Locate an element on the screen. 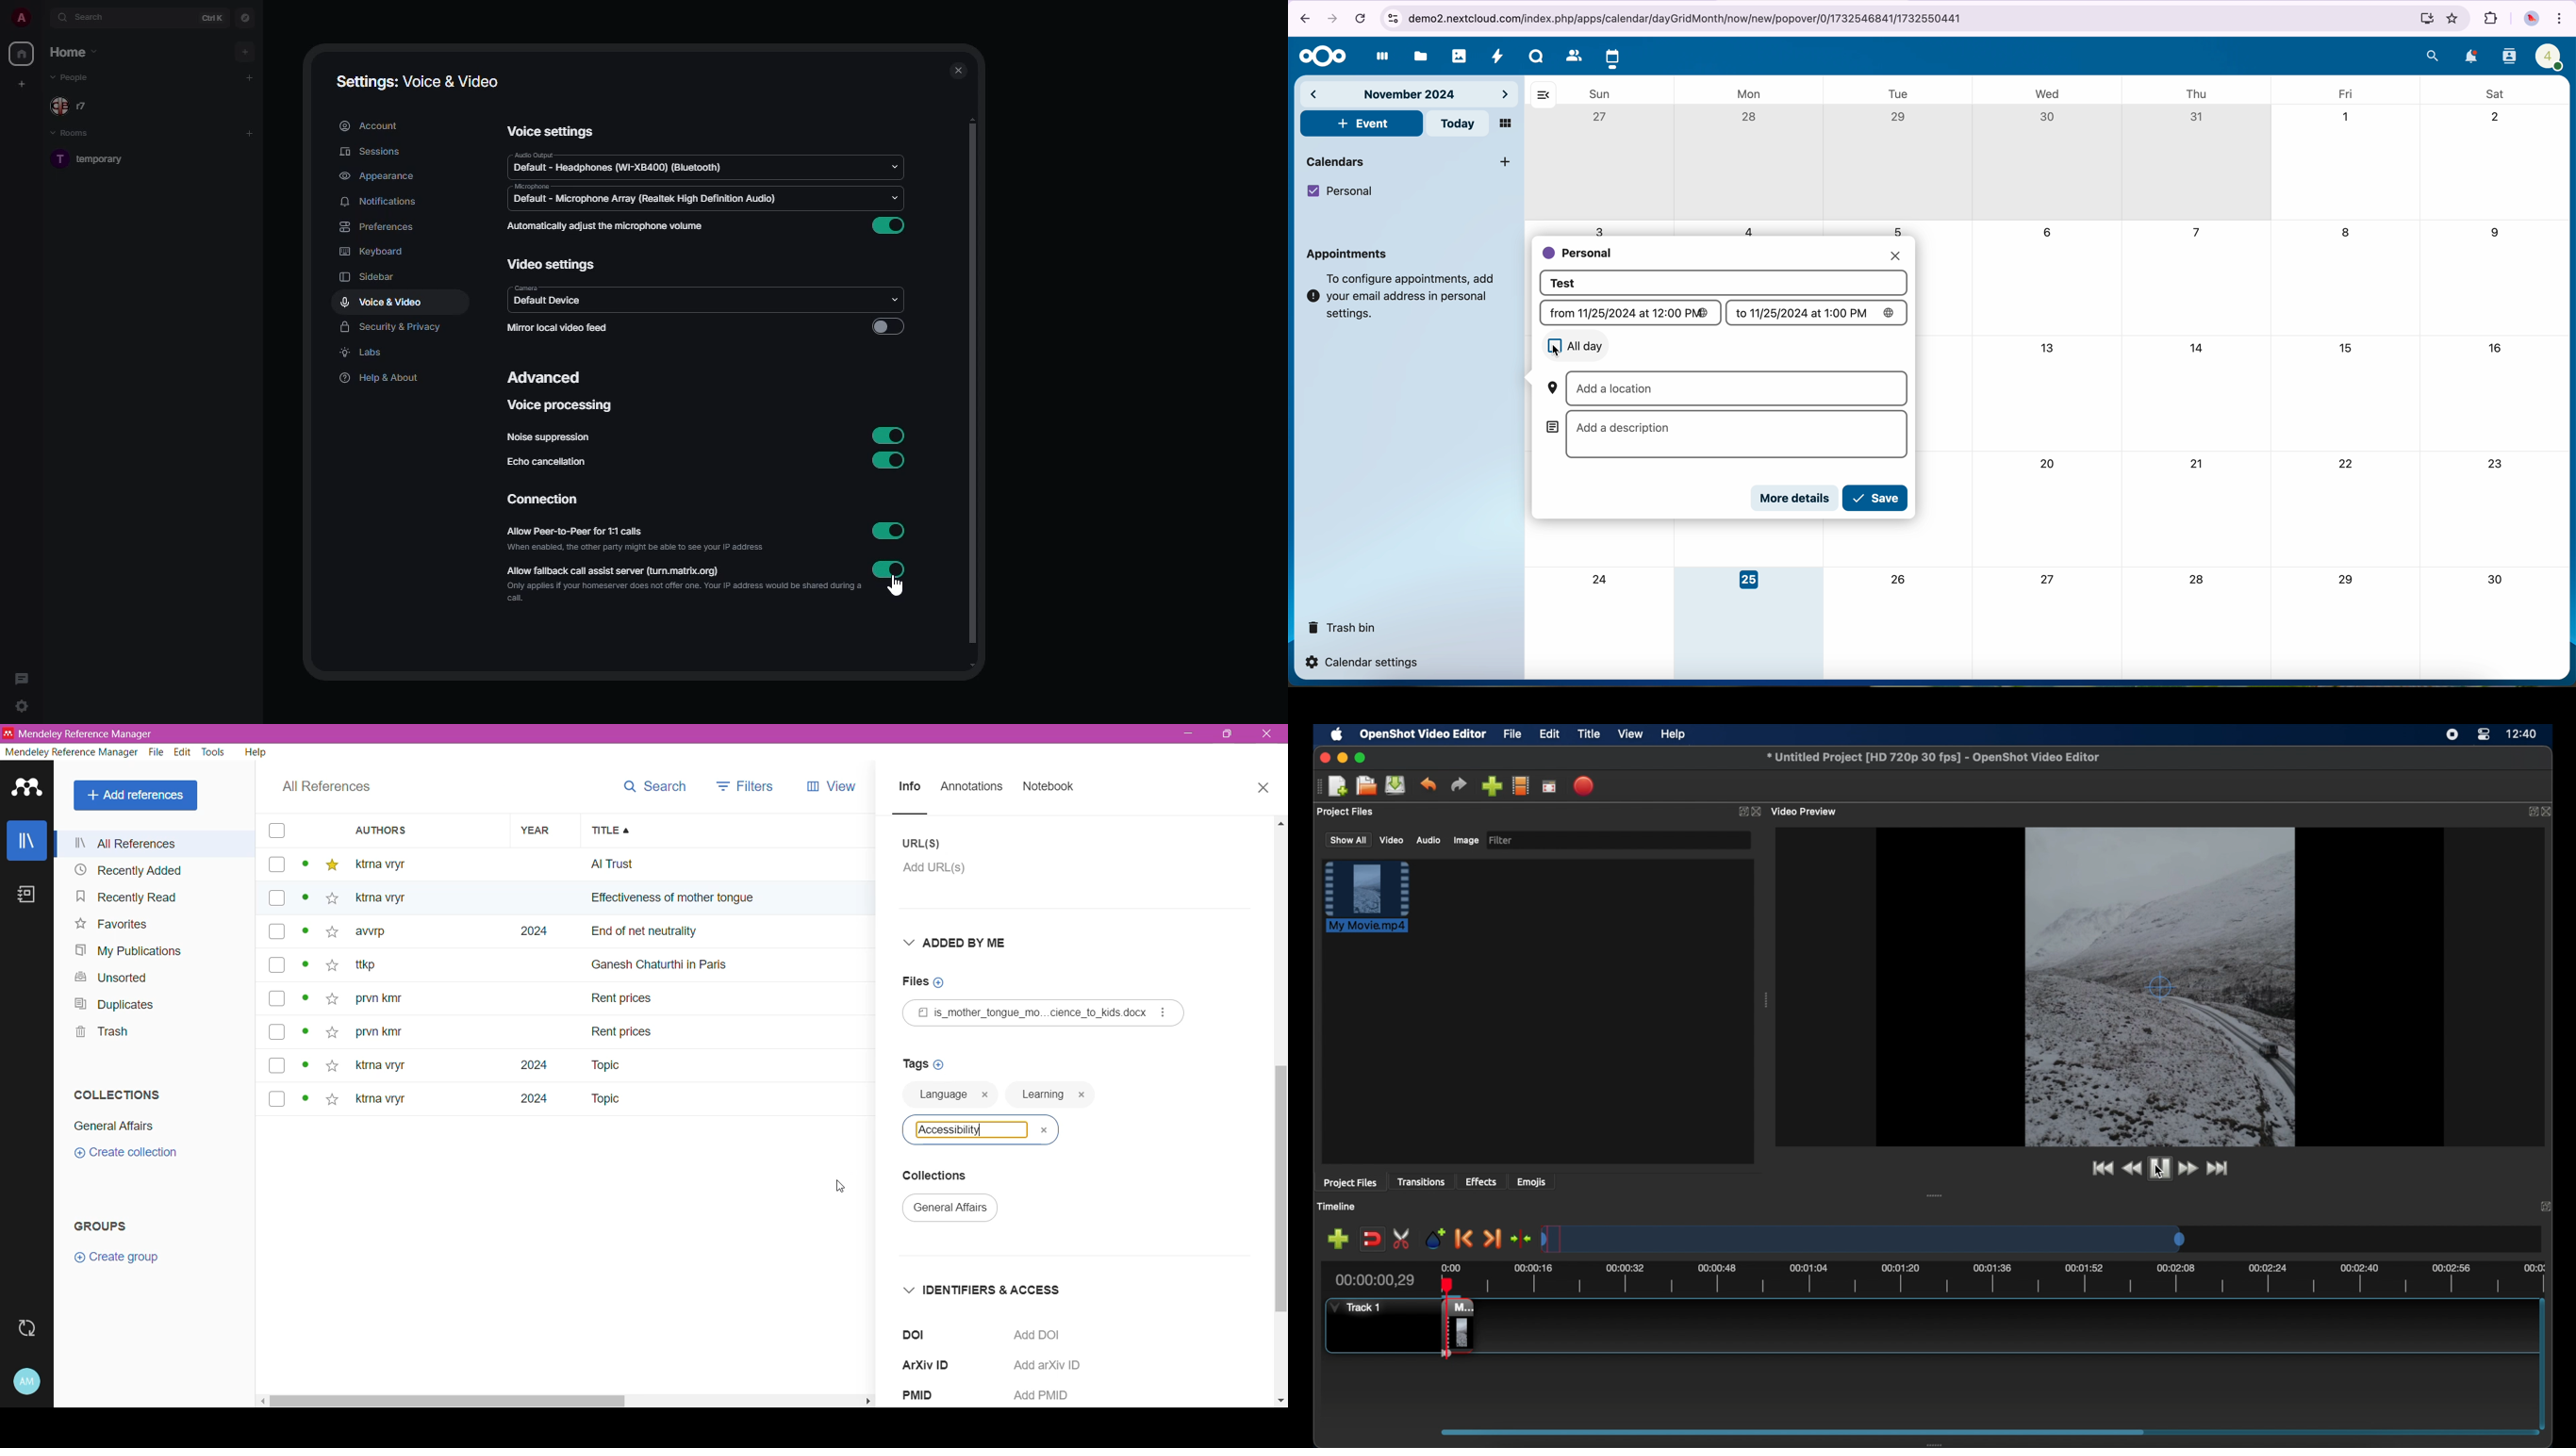 This screenshot has width=2576, height=1456. tue is located at coordinates (1895, 92).